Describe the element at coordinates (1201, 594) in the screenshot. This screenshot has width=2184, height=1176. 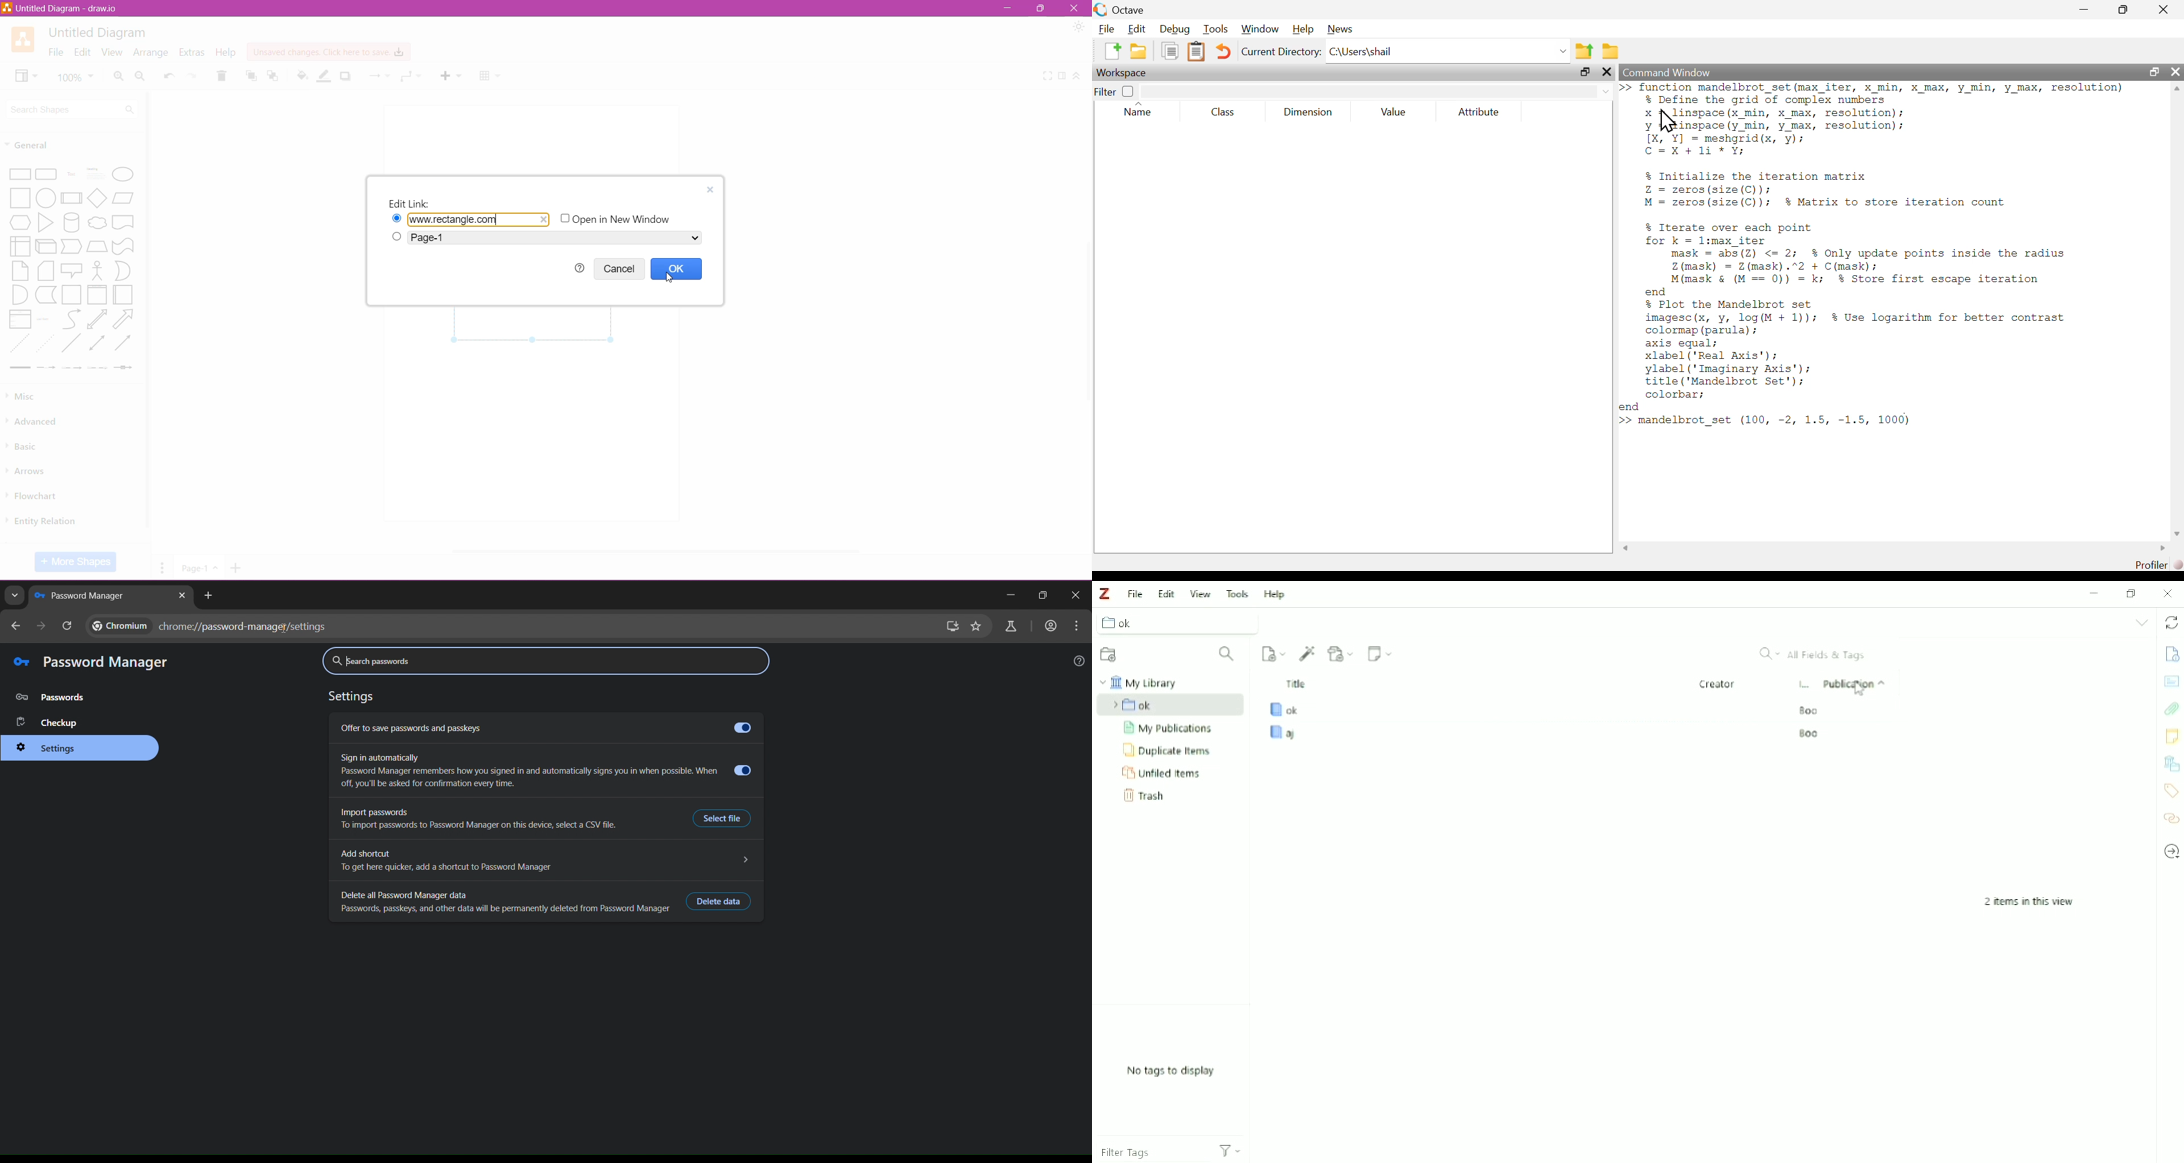
I see `View` at that location.